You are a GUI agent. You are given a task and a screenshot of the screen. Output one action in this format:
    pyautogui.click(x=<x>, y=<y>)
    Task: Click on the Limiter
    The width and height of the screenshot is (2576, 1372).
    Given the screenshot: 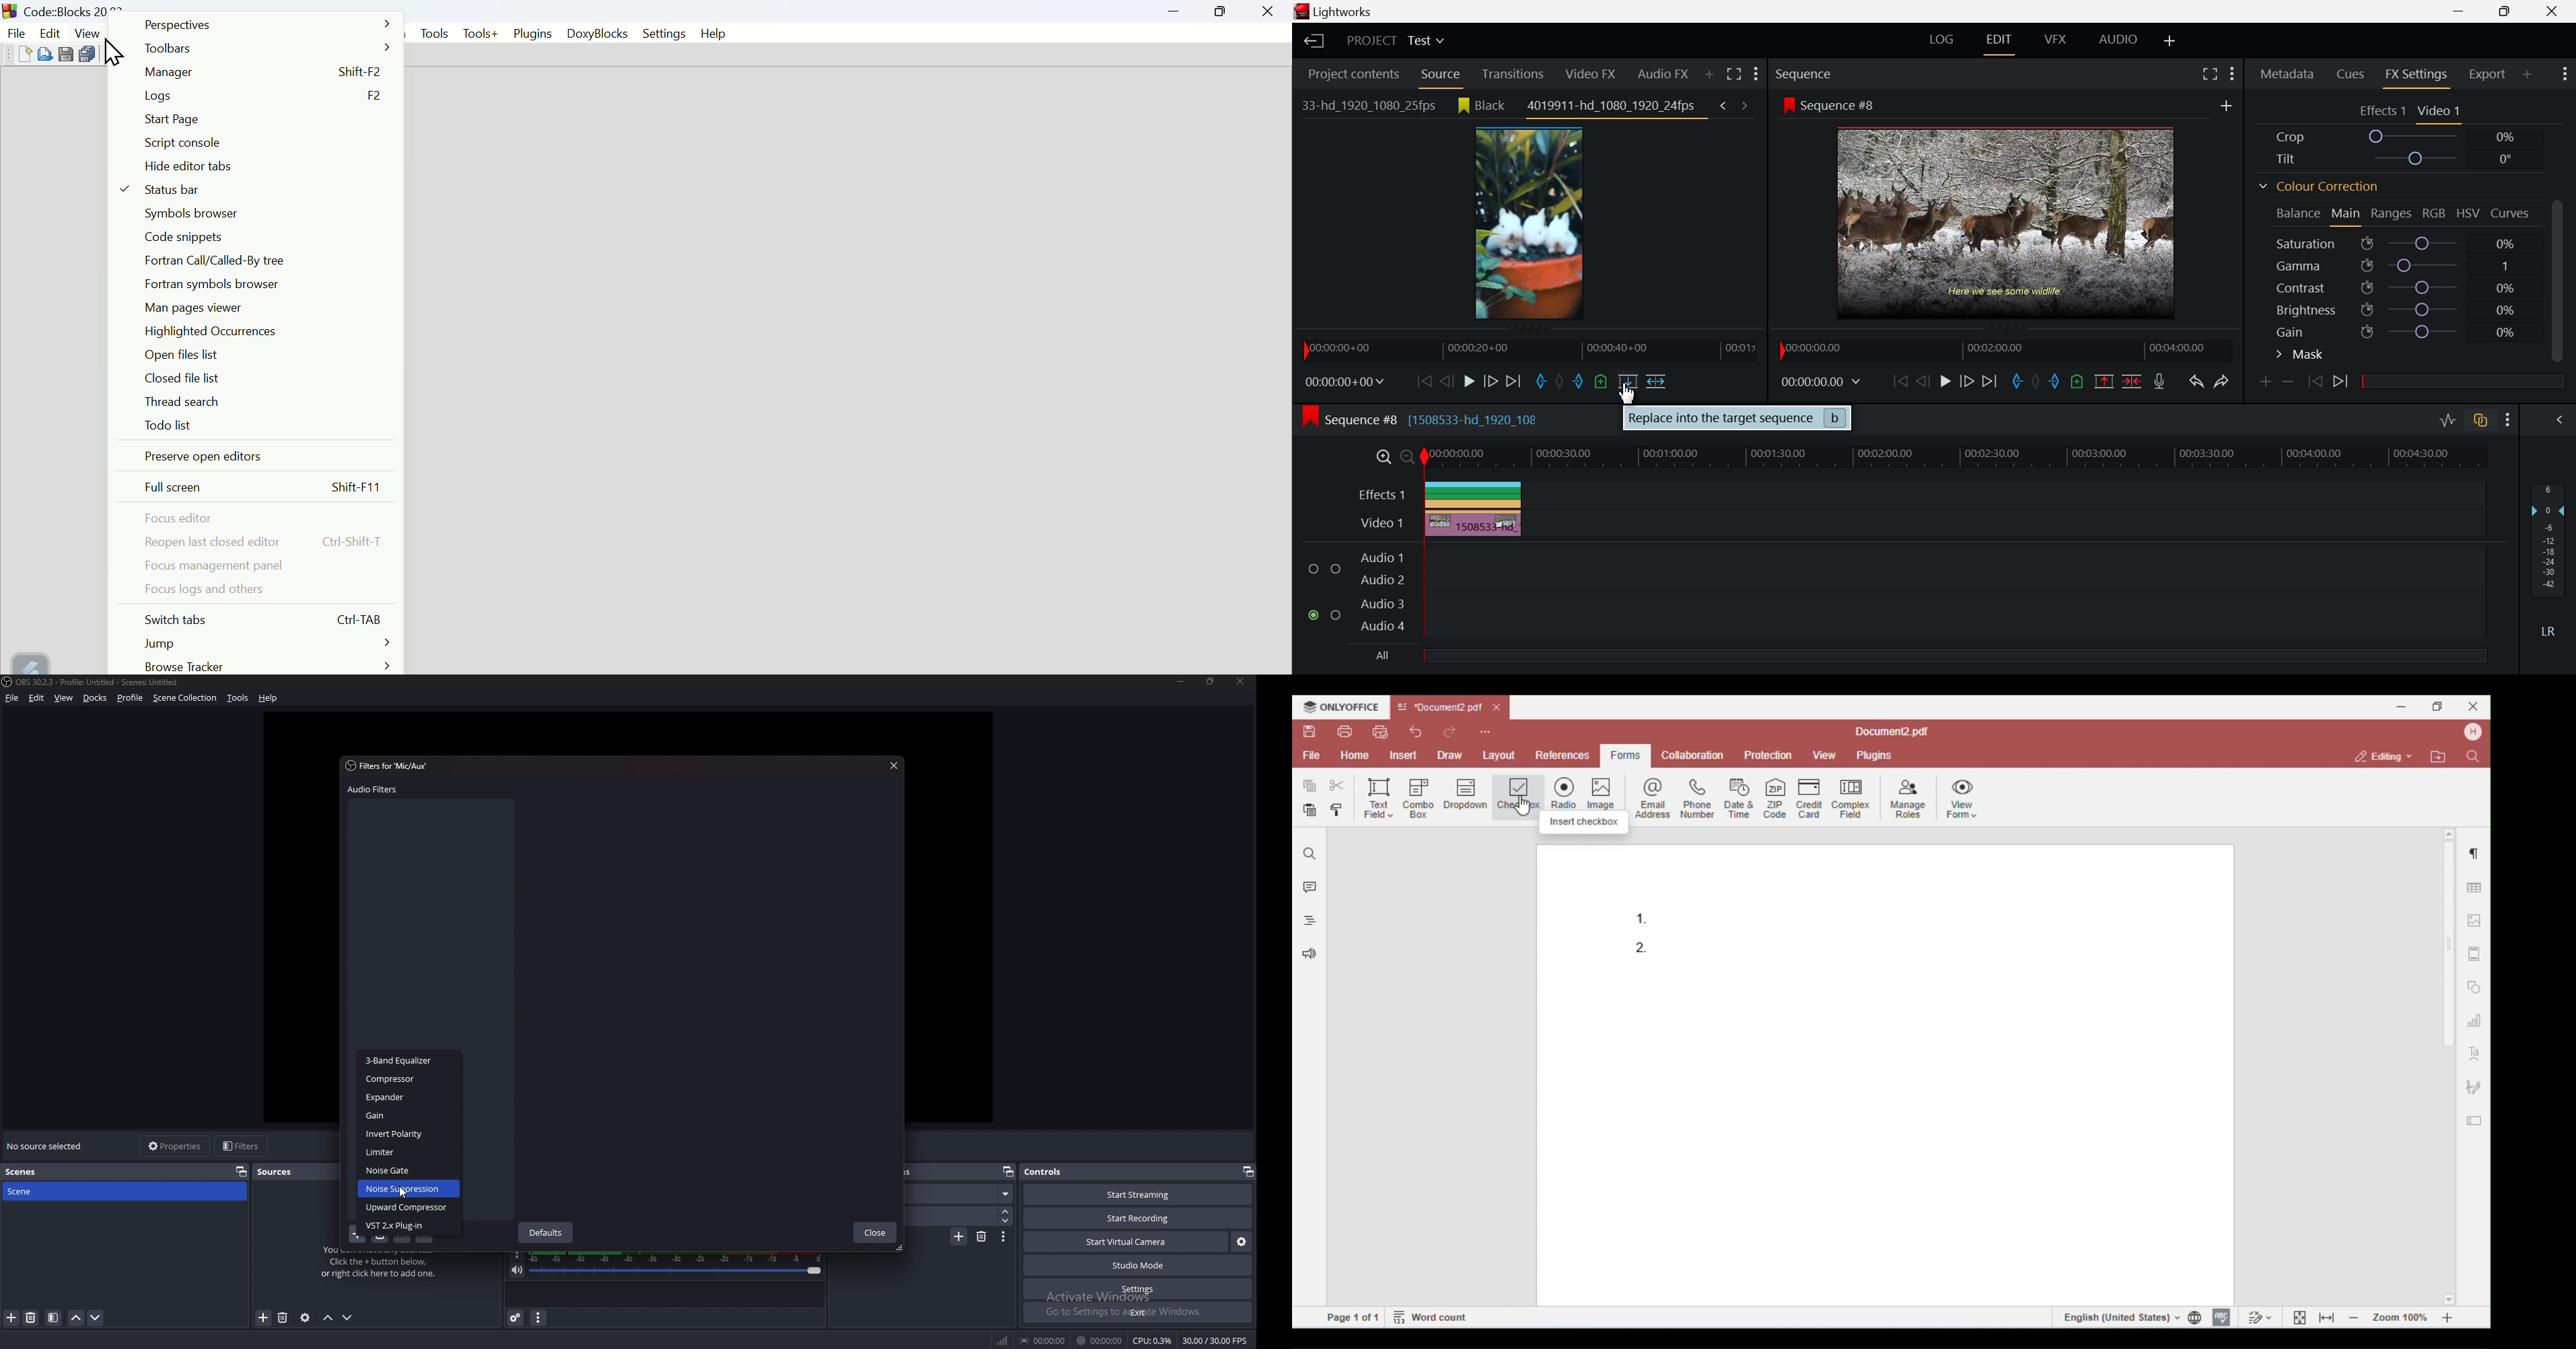 What is the action you would take?
    pyautogui.click(x=386, y=1153)
    